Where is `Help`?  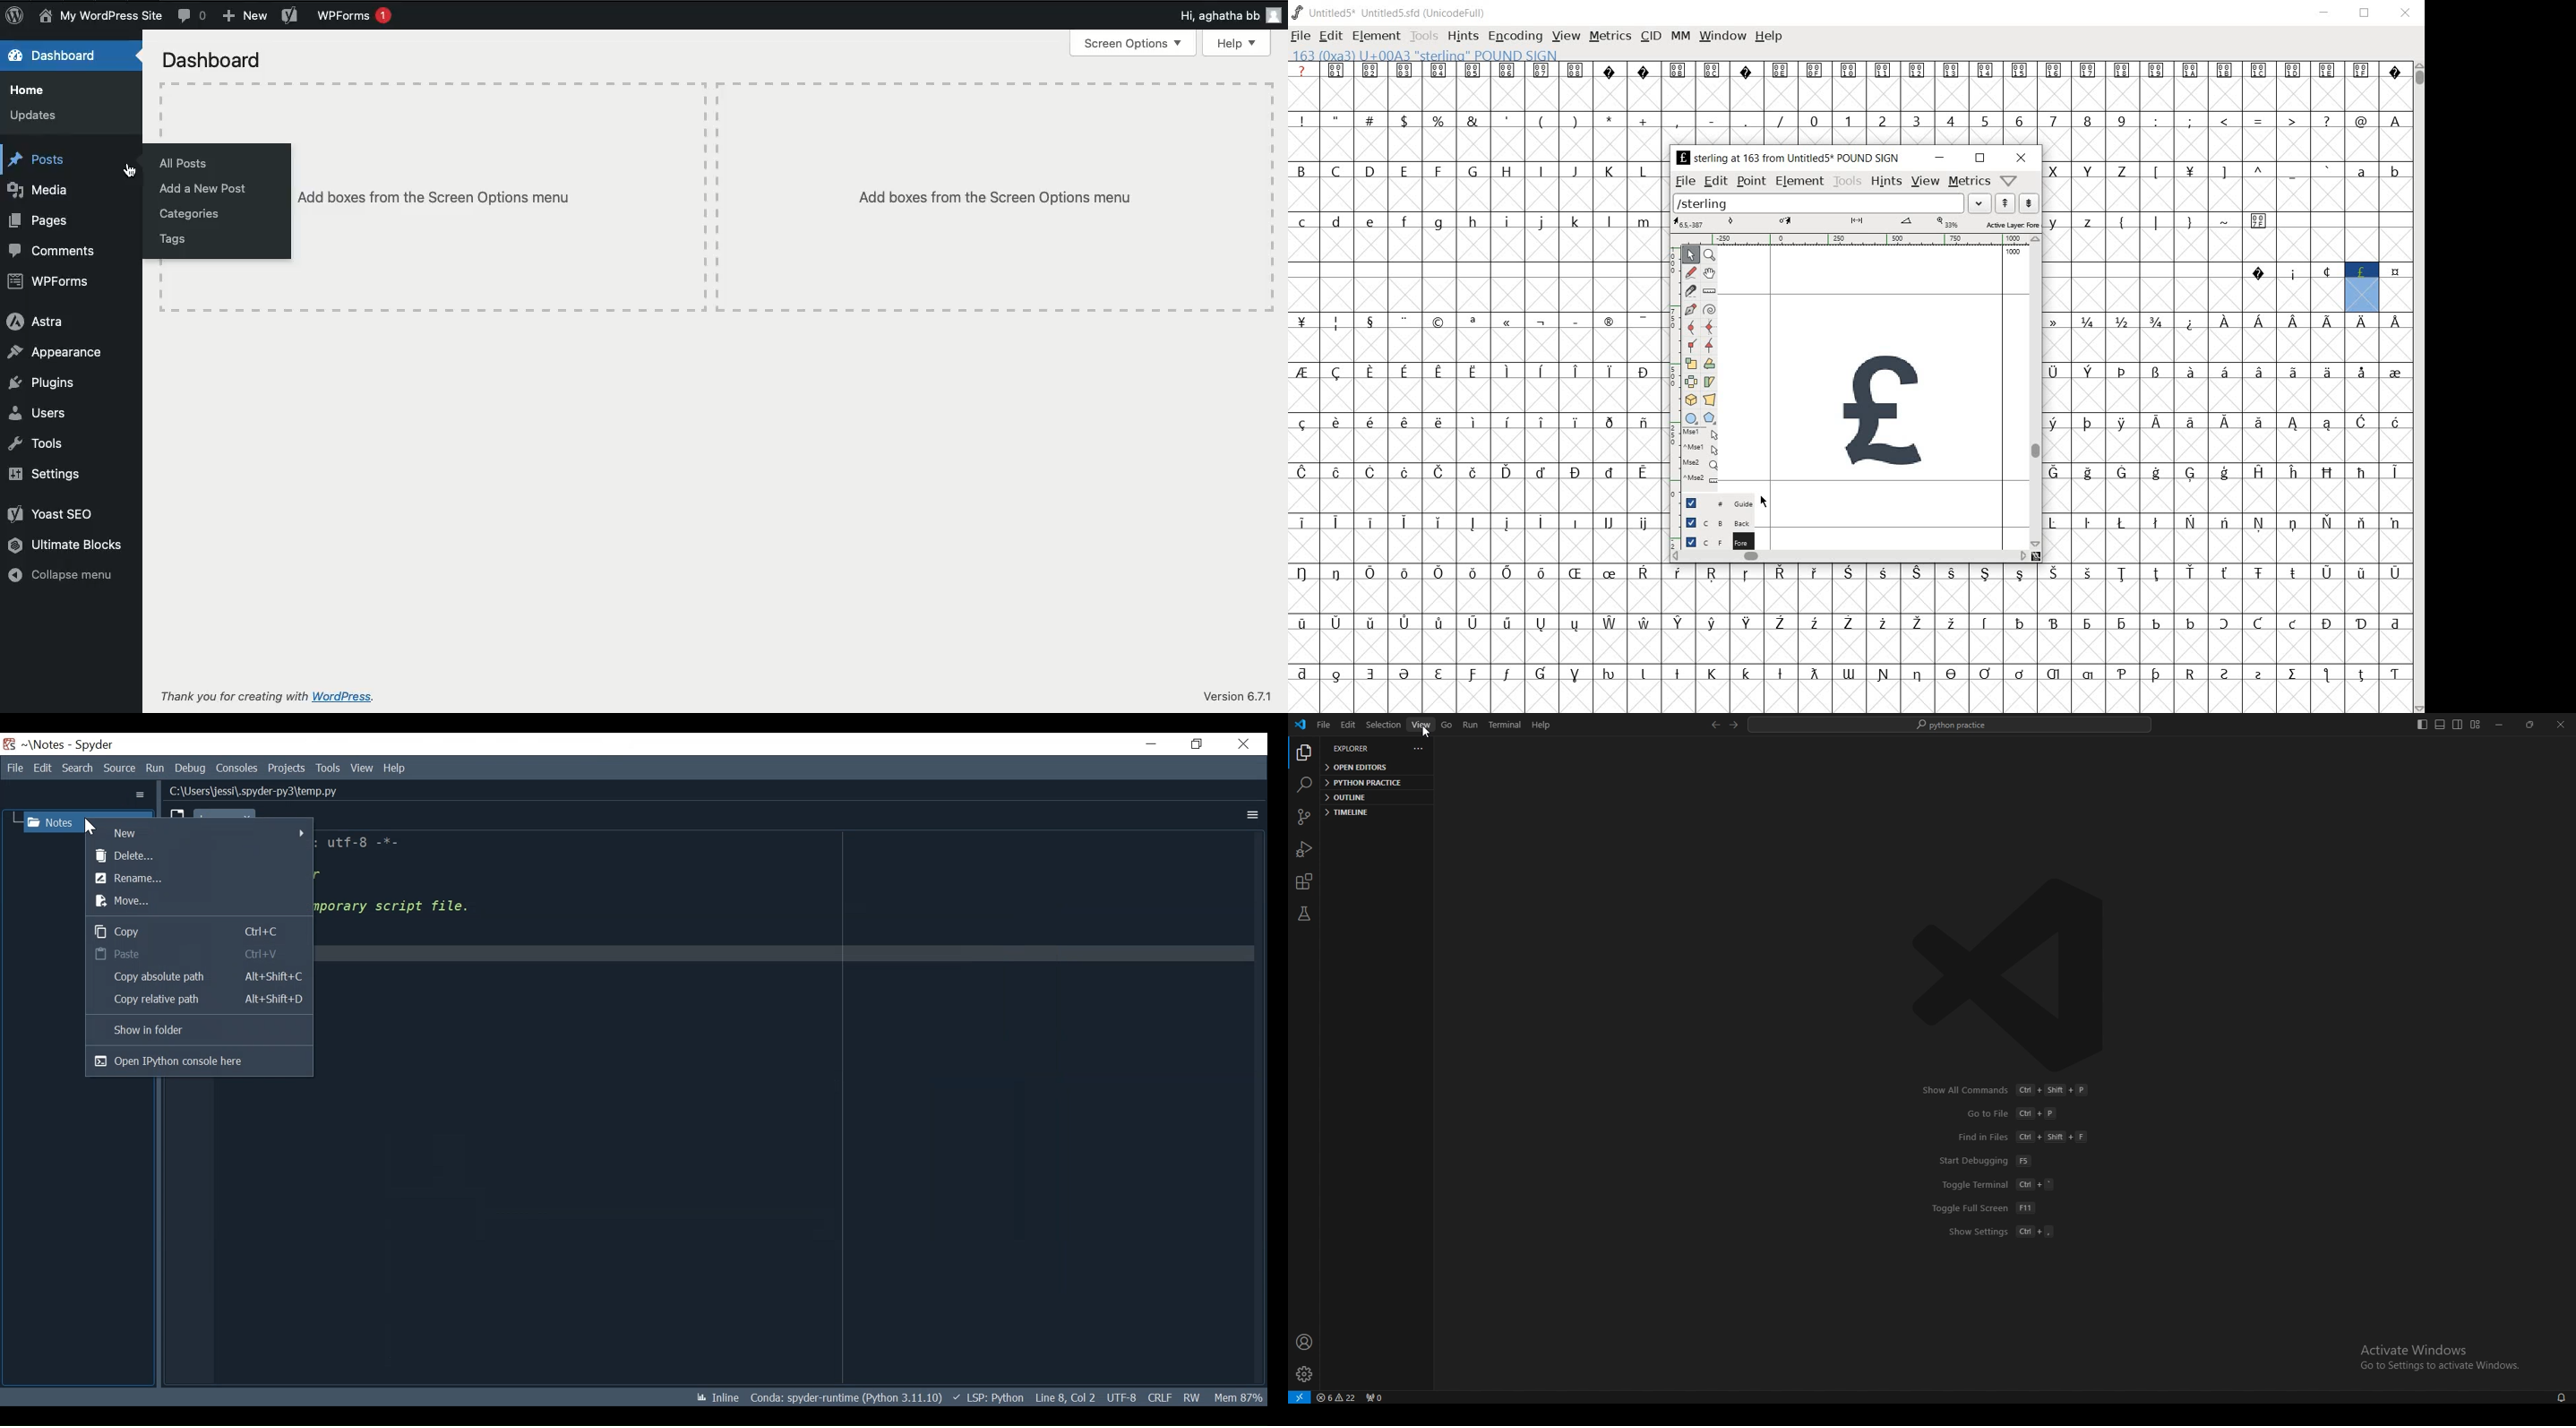
Help is located at coordinates (1236, 44).